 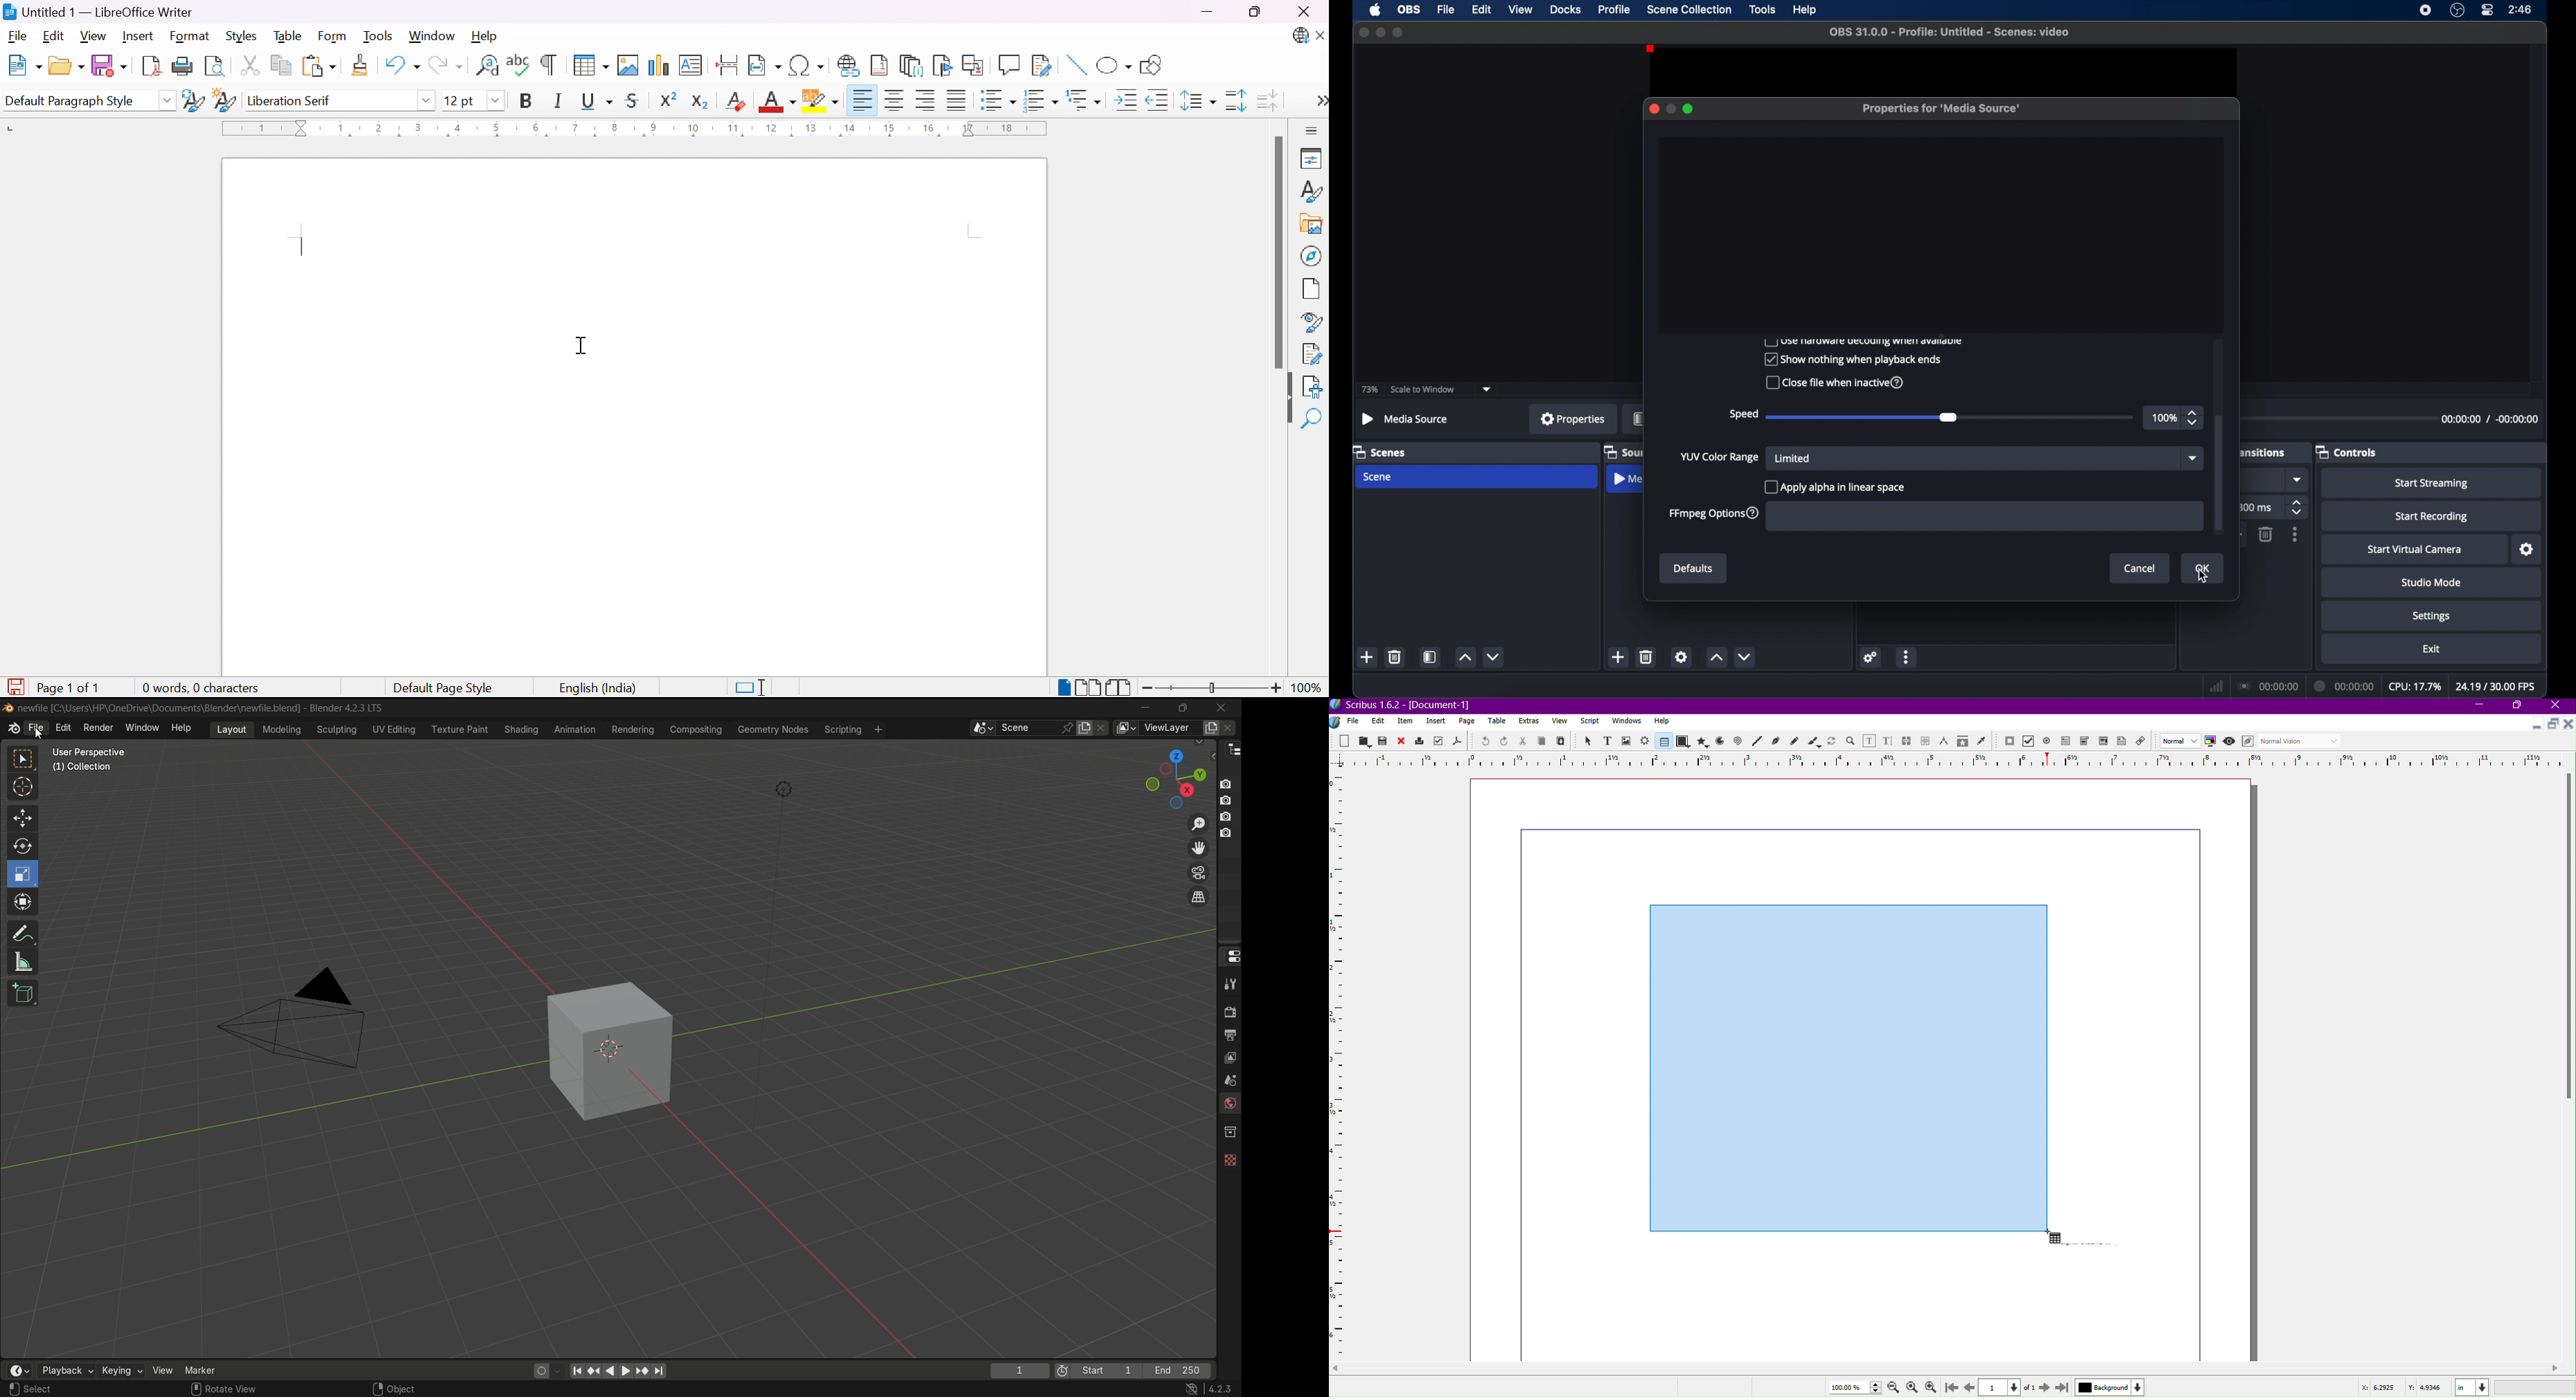 What do you see at coordinates (1312, 226) in the screenshot?
I see `Insert image` at bounding box center [1312, 226].